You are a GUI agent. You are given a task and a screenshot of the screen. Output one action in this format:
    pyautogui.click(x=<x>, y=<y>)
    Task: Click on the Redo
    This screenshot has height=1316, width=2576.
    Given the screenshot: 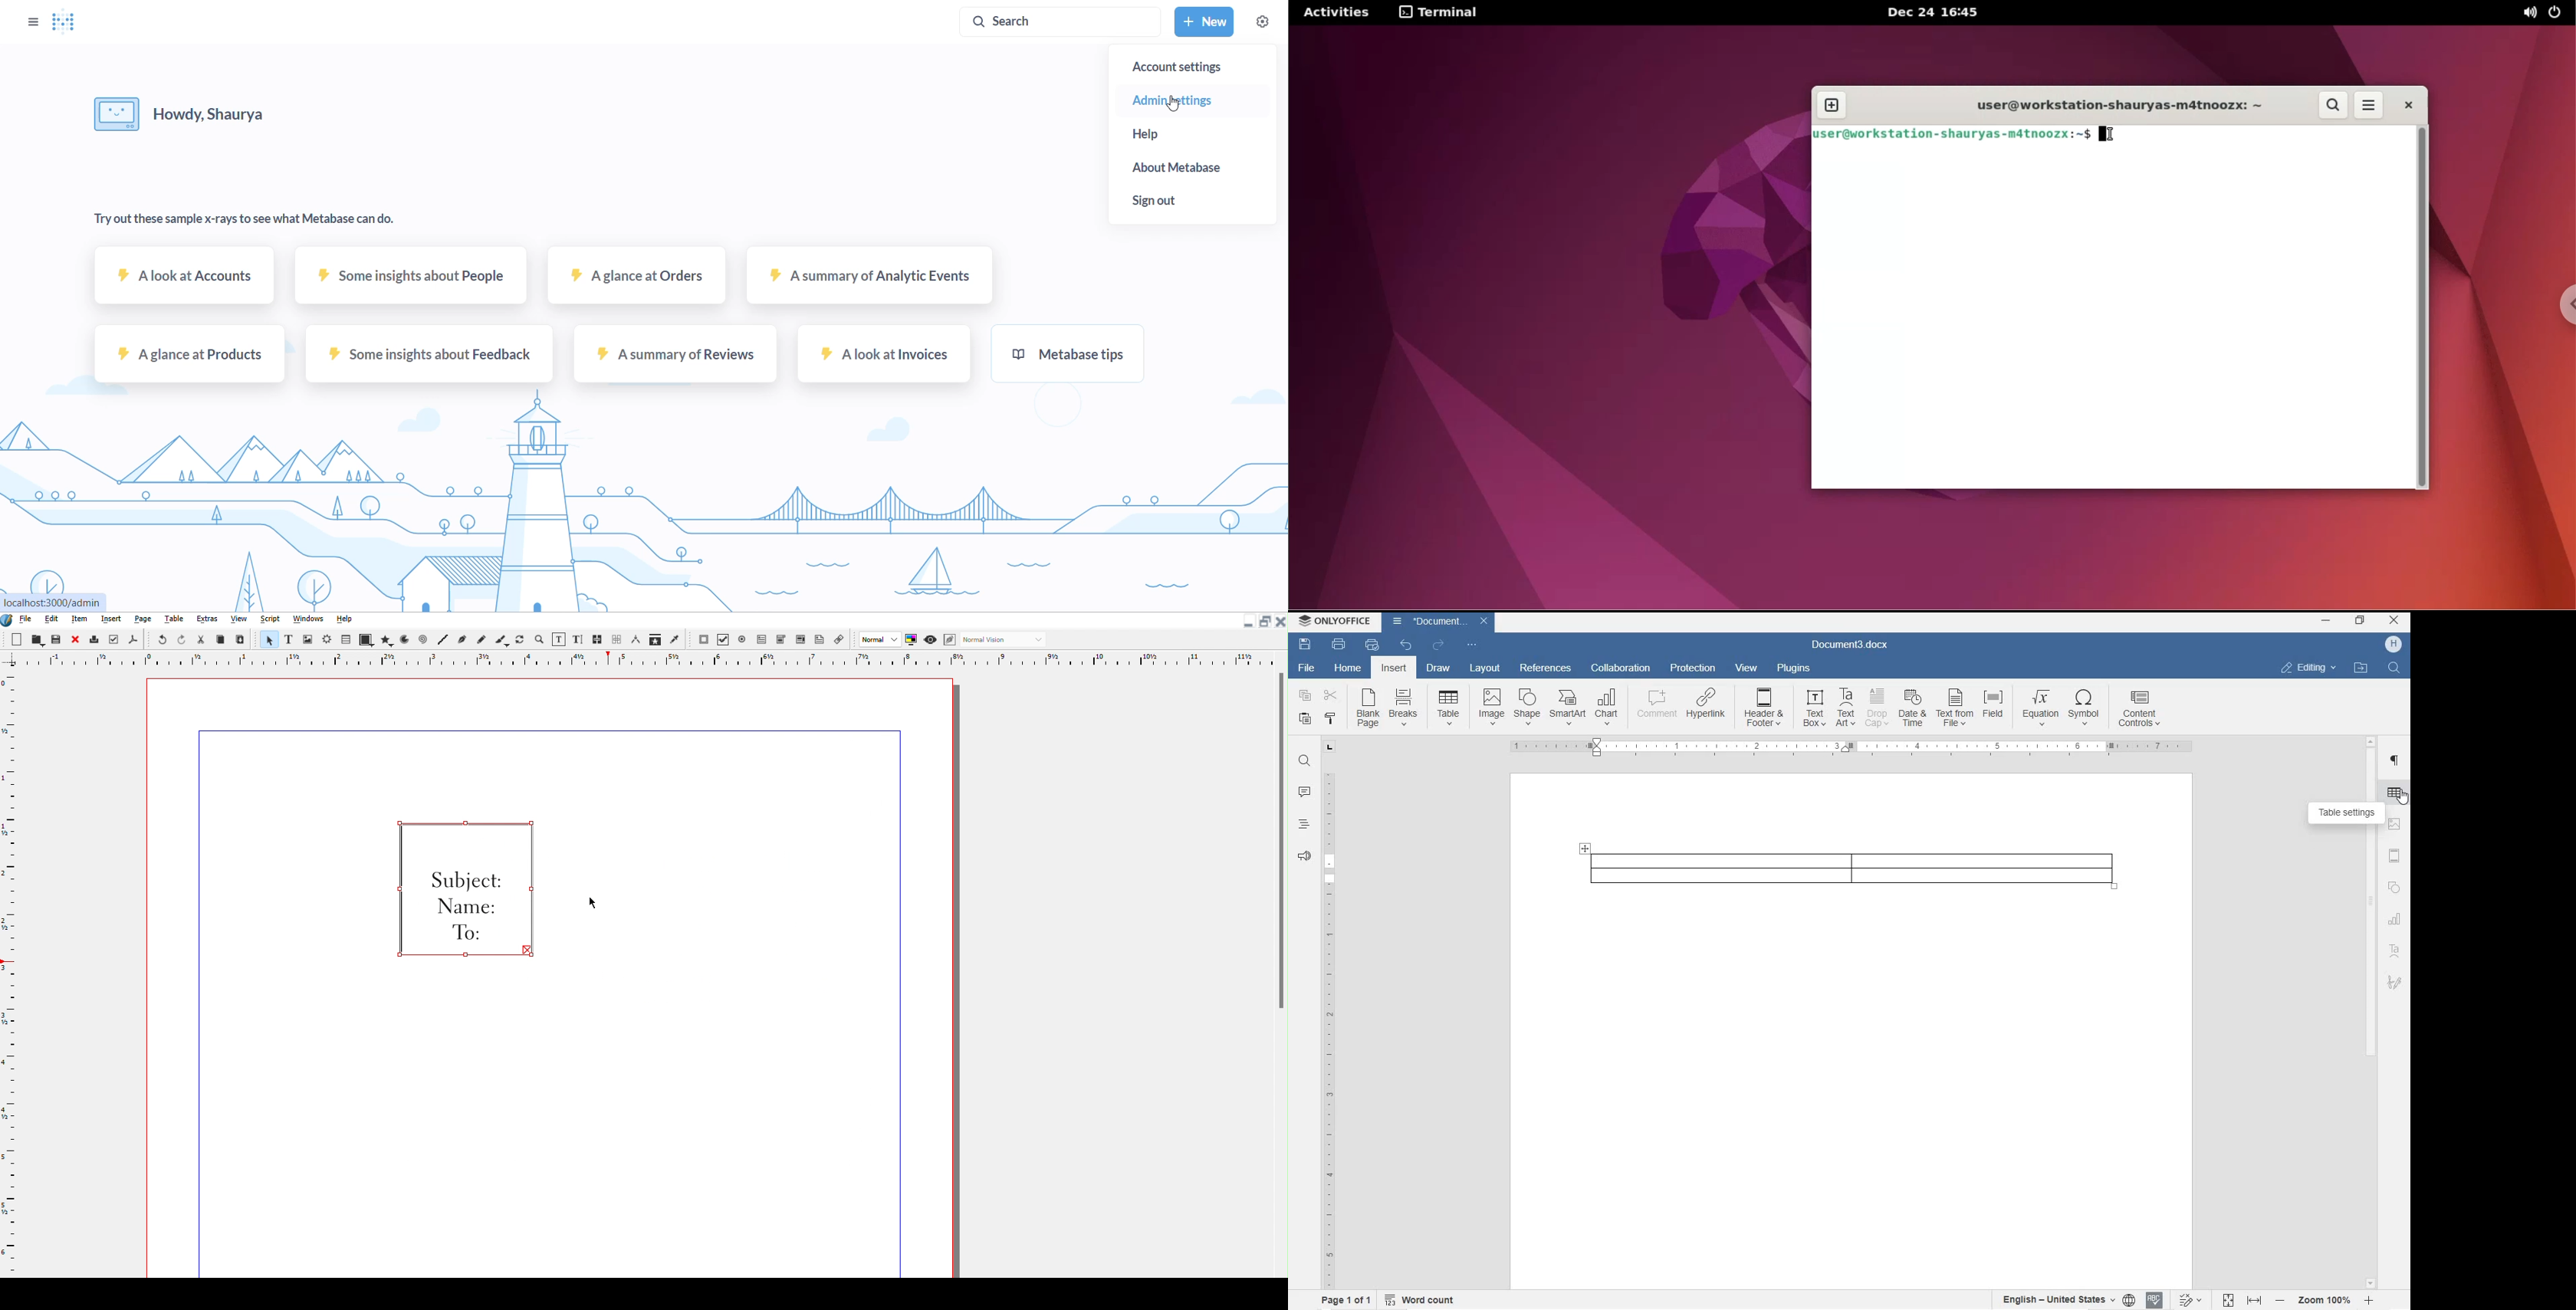 What is the action you would take?
    pyautogui.click(x=183, y=640)
    